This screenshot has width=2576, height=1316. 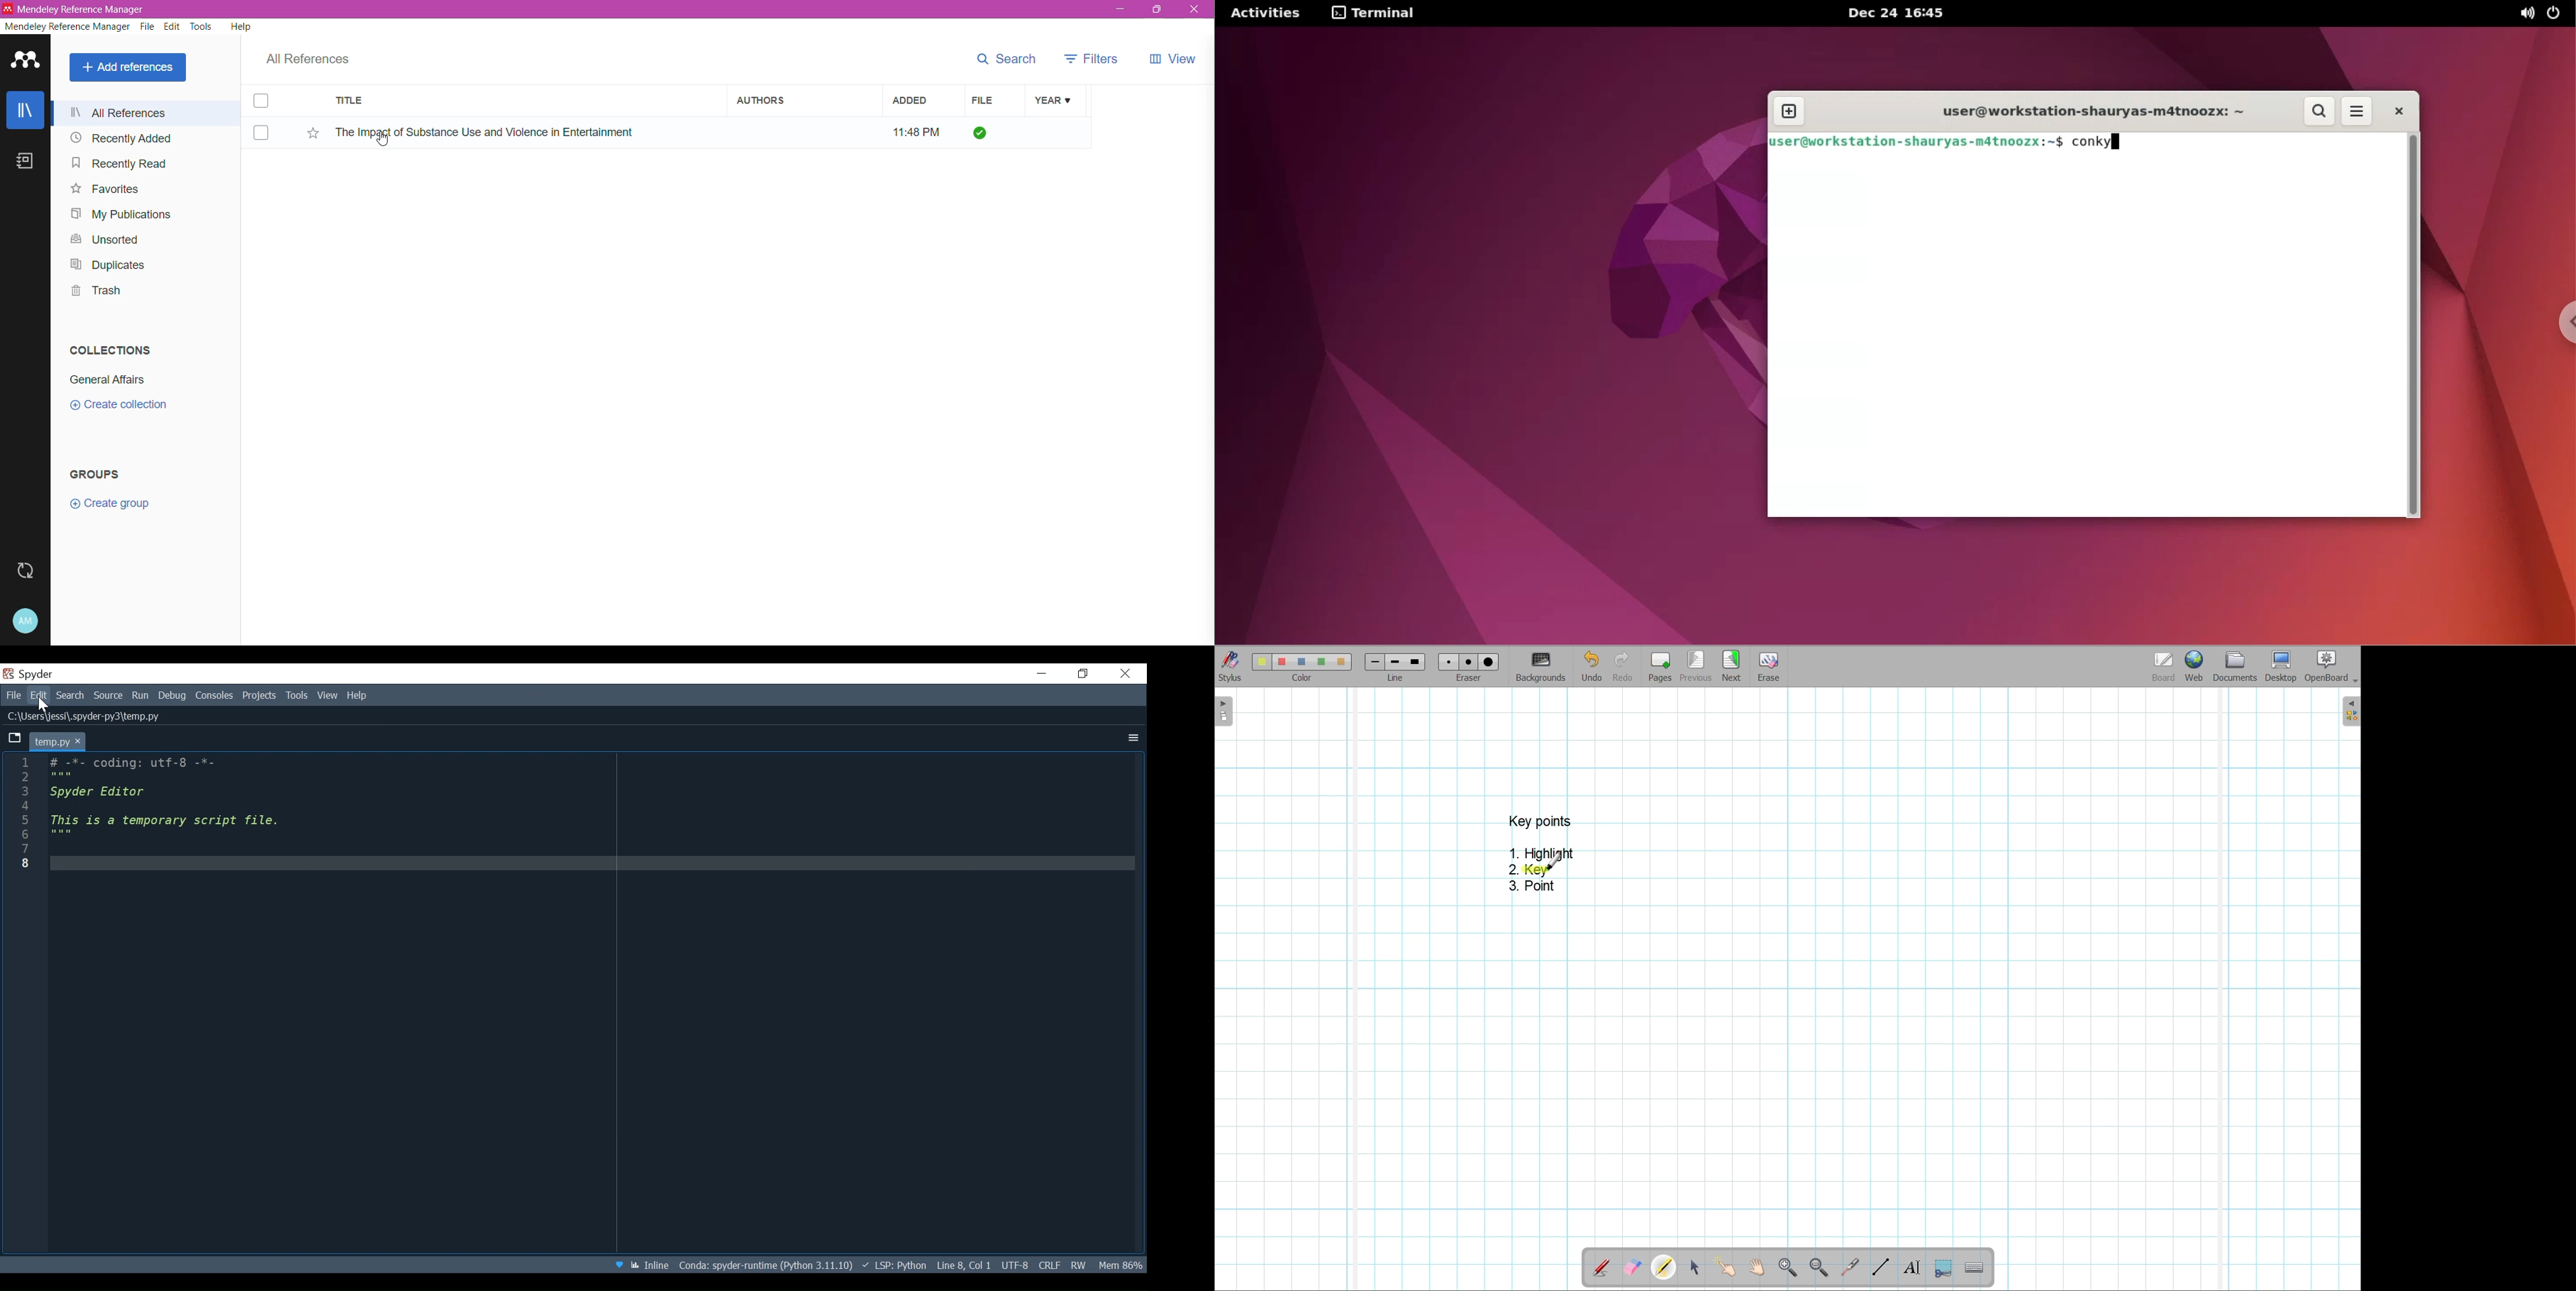 I want to click on File EQL Status, so click(x=1049, y=1265).